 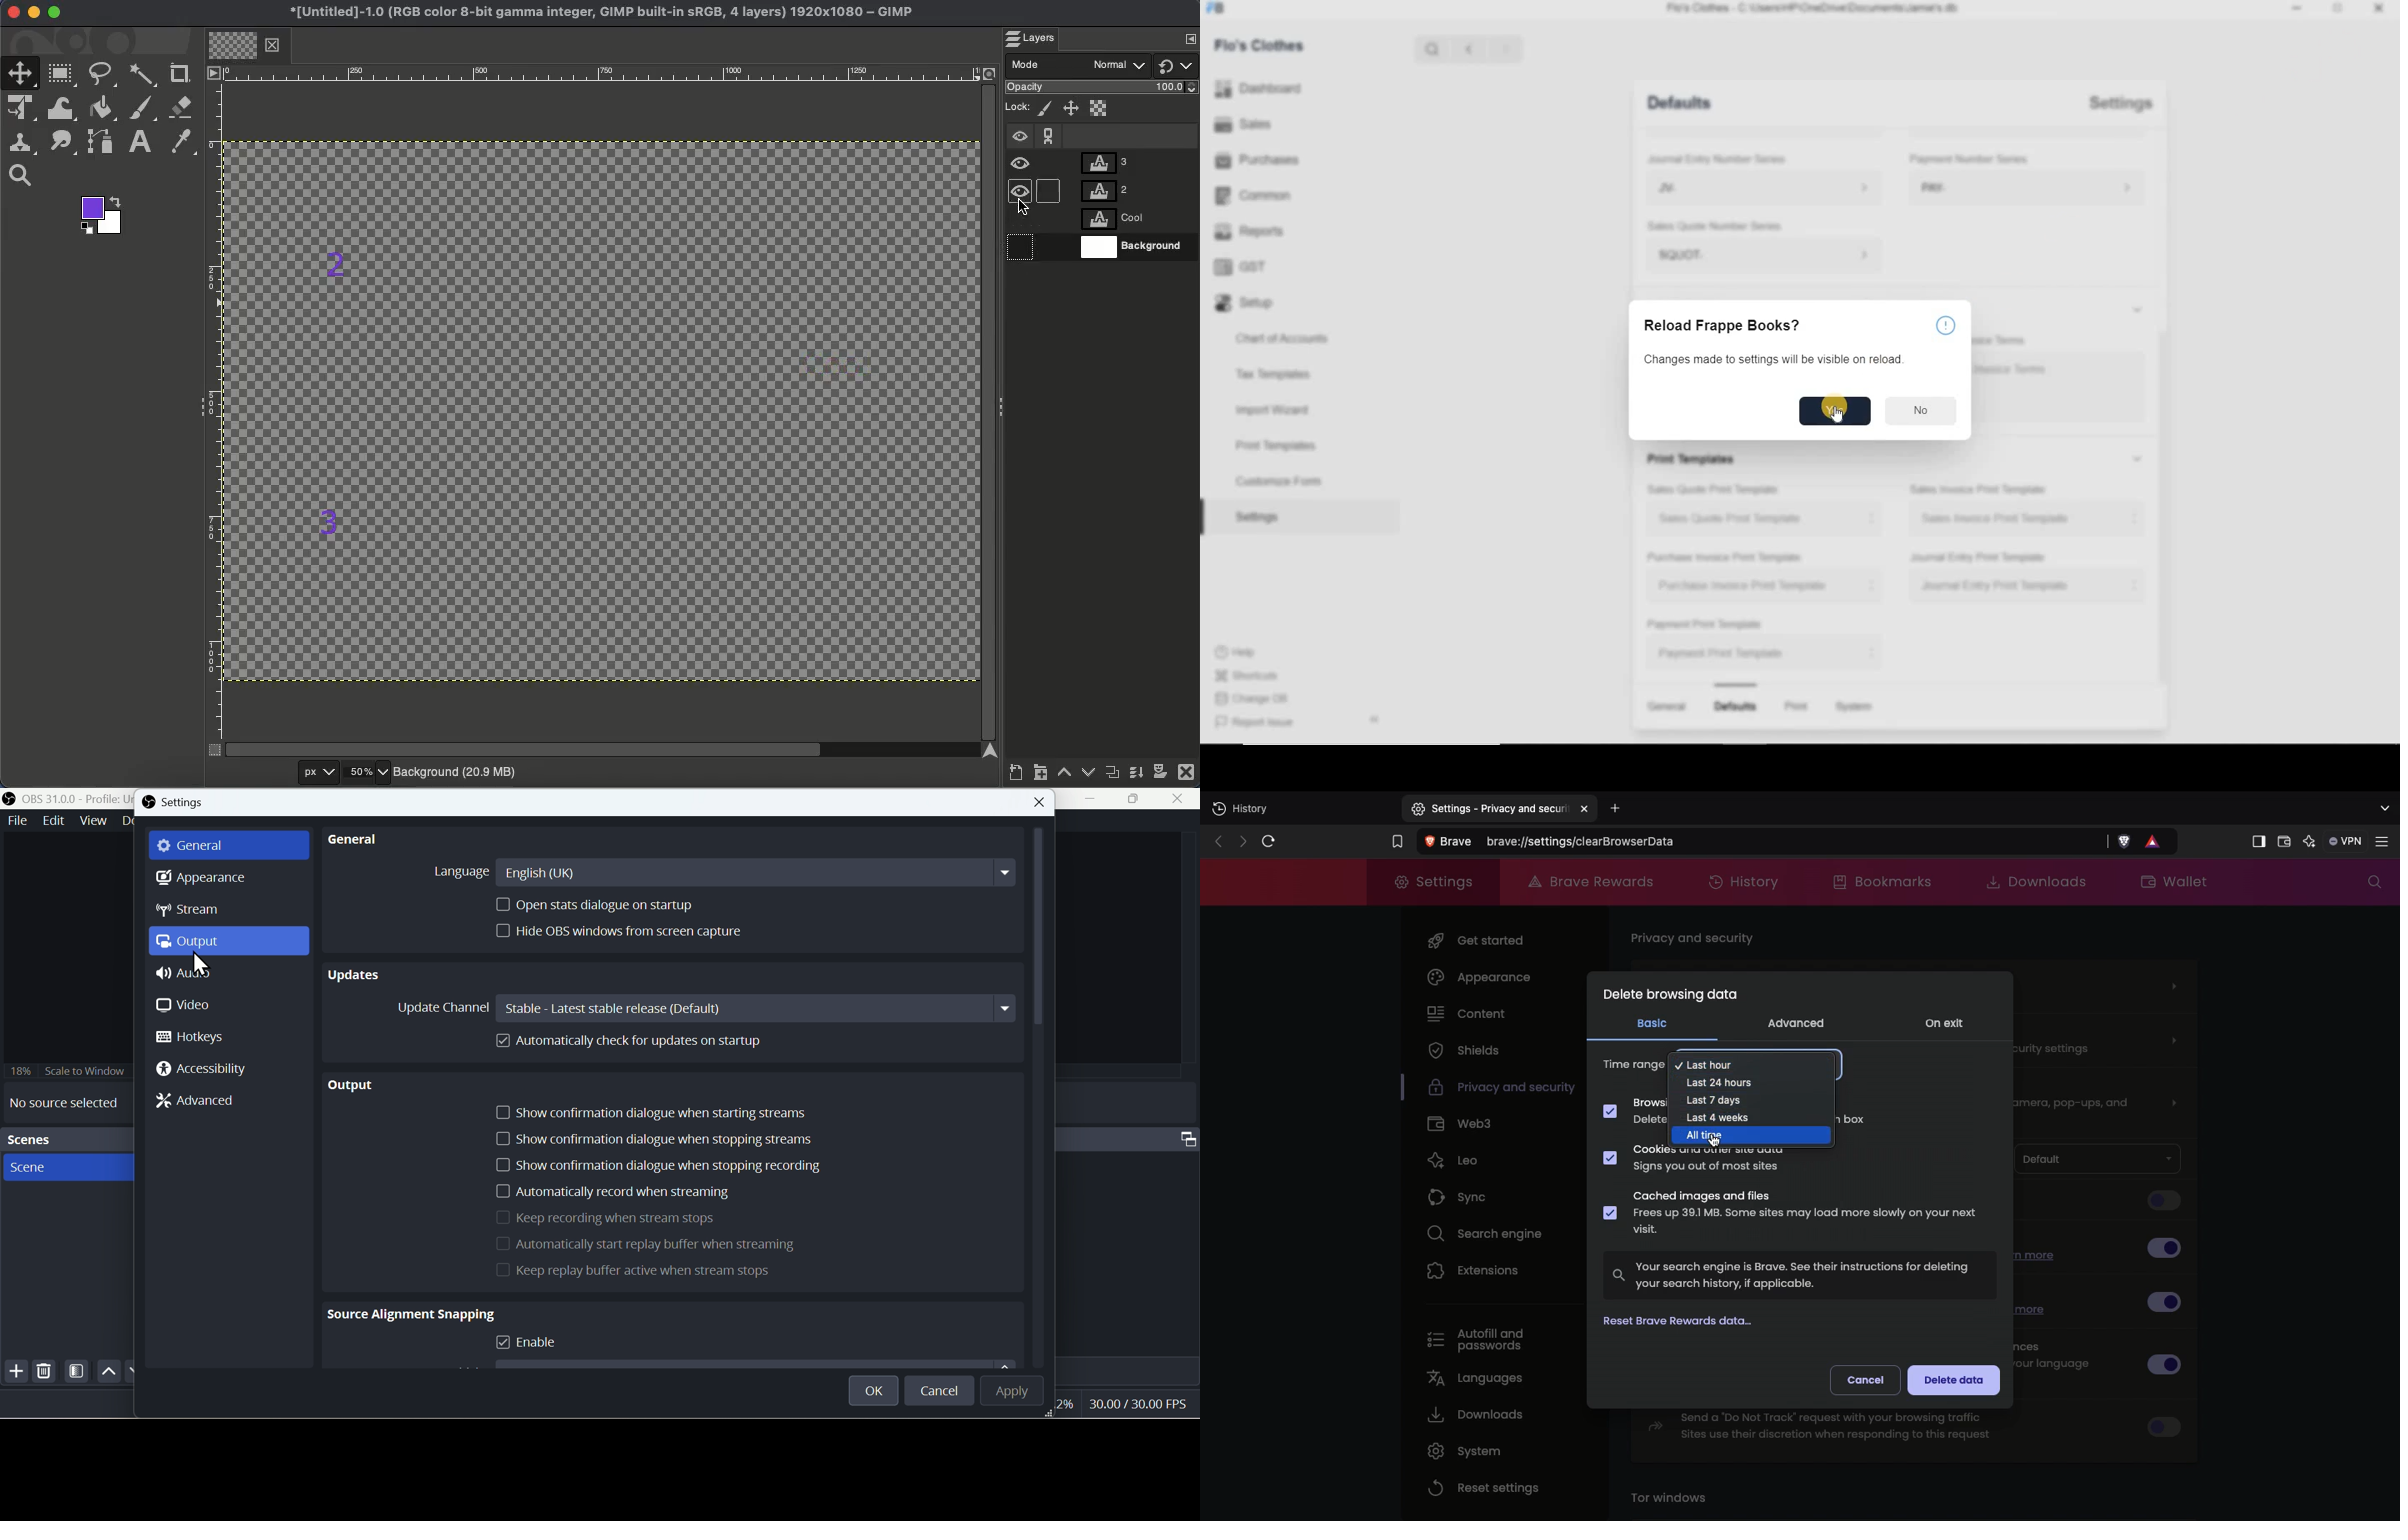 I want to click on Edit, so click(x=52, y=822).